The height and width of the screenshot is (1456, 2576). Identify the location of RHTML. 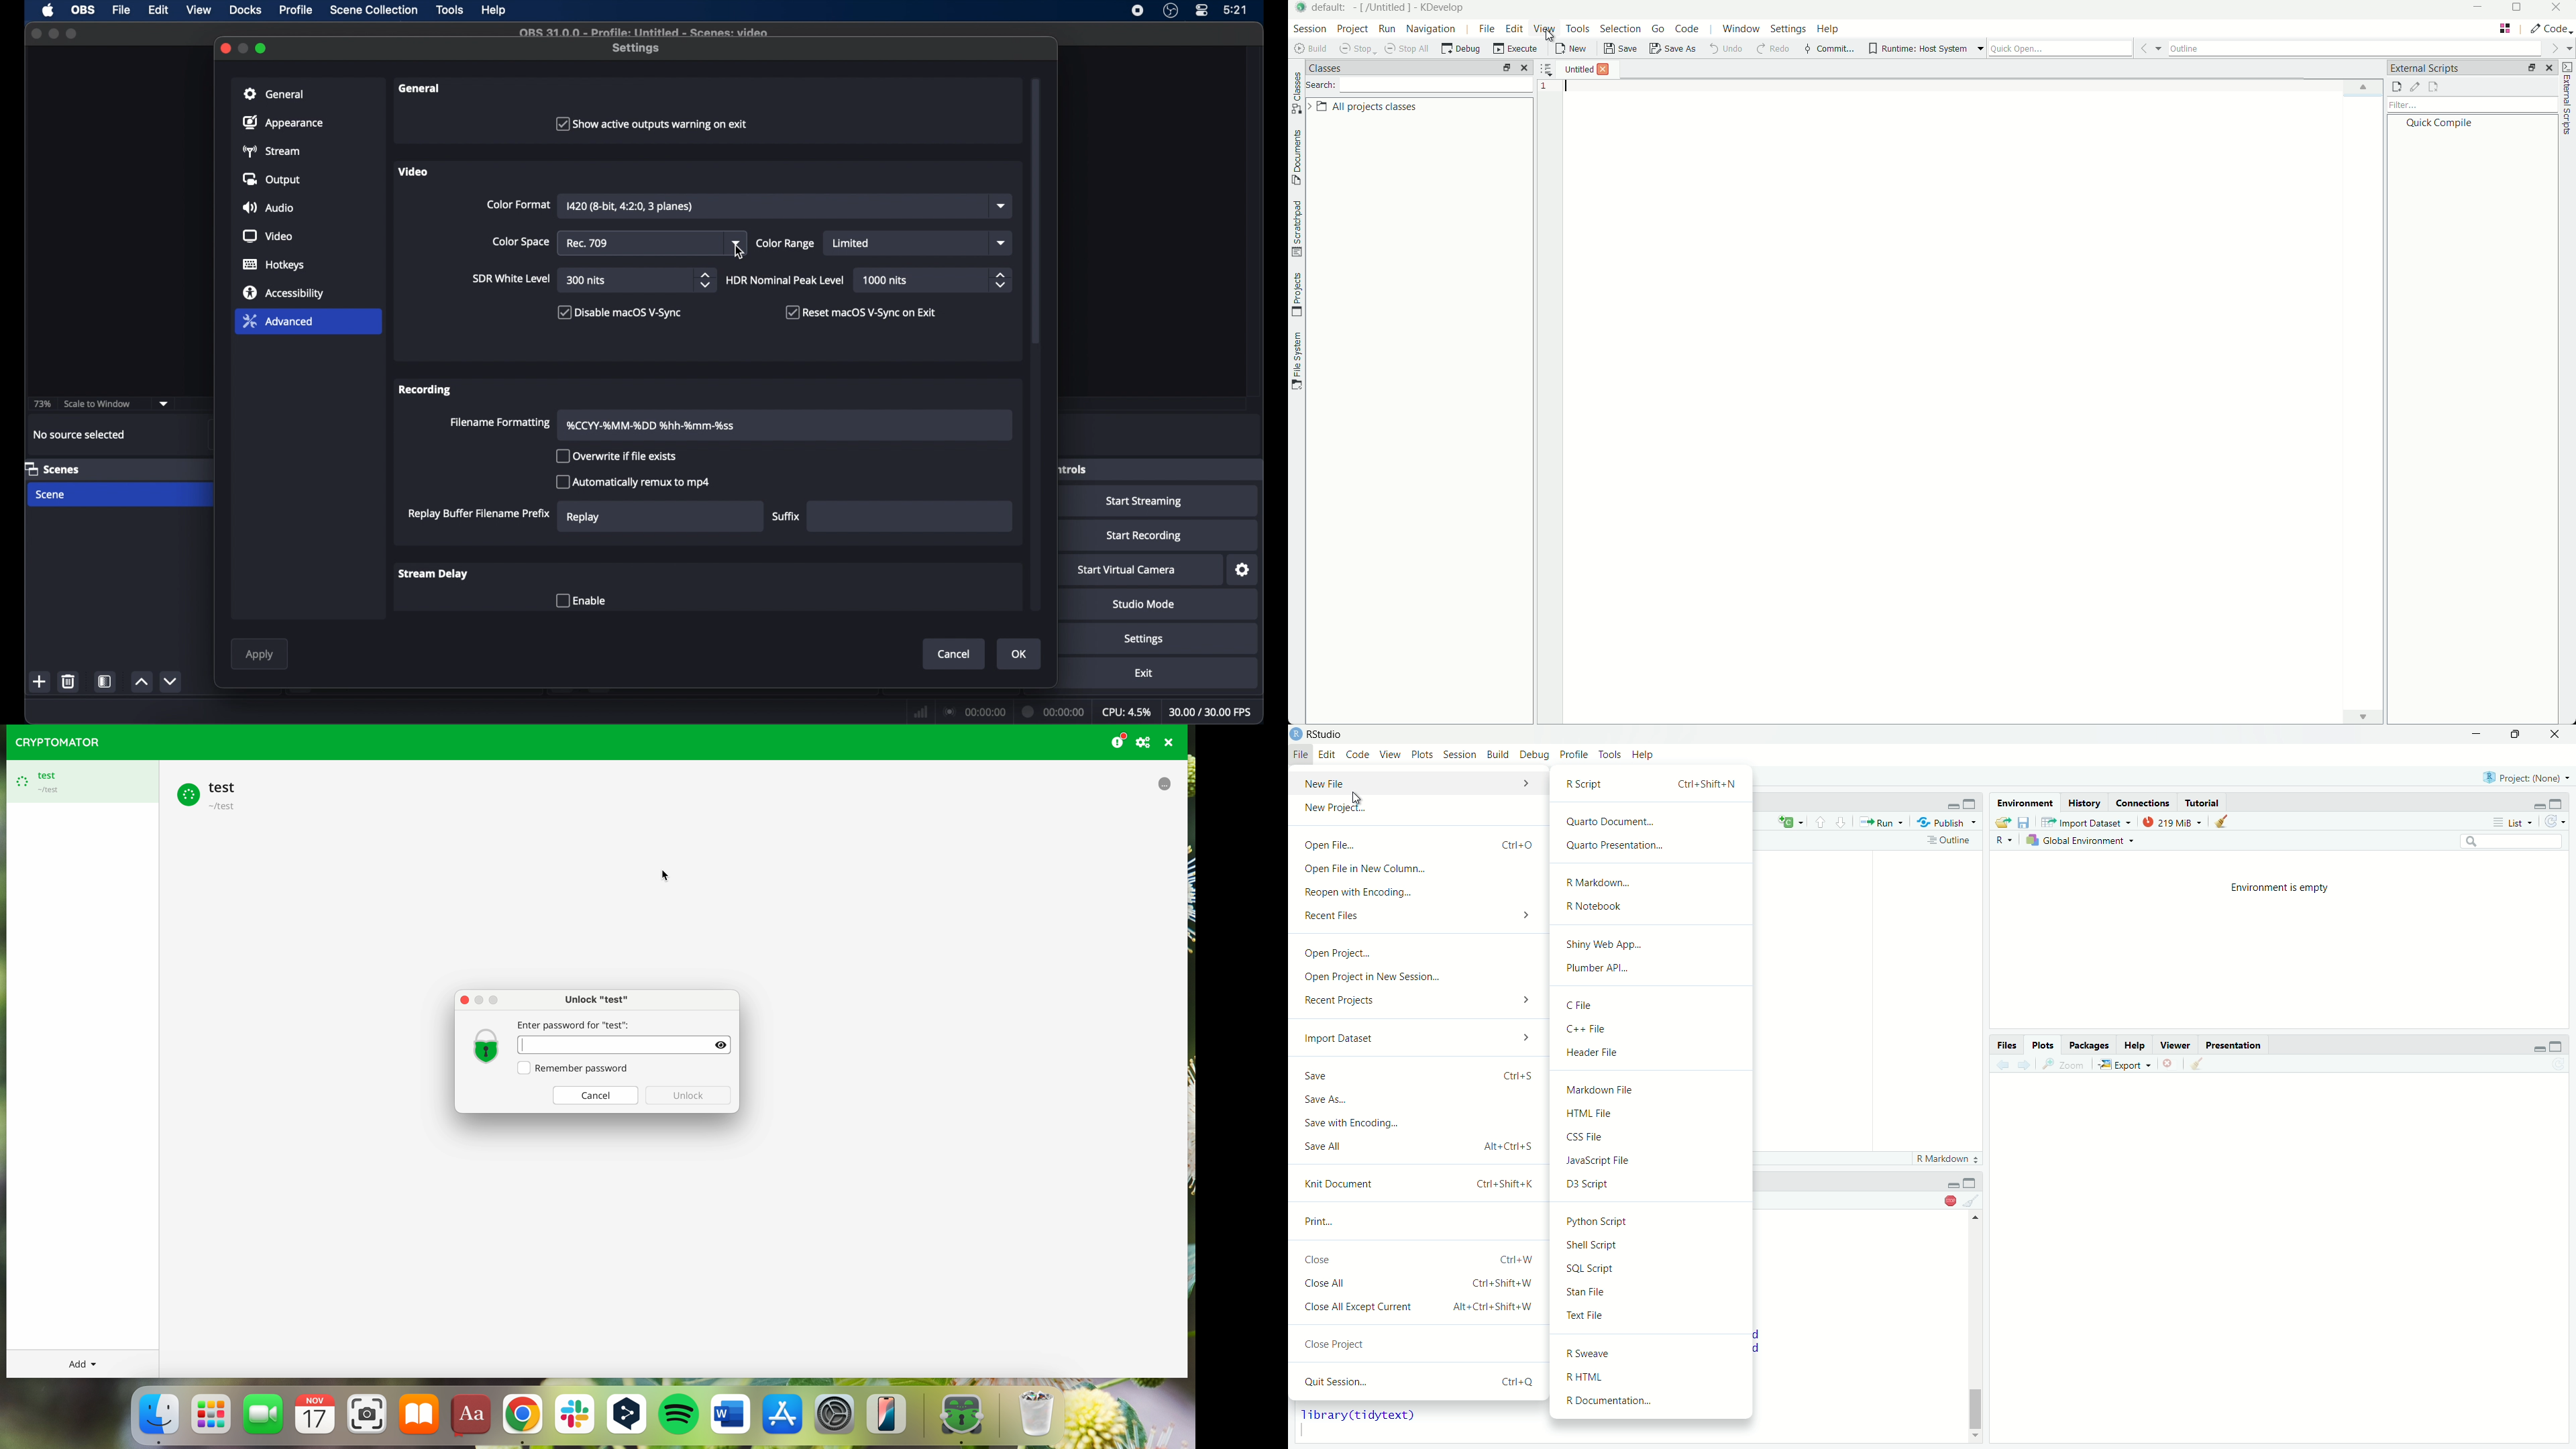
(1652, 1377).